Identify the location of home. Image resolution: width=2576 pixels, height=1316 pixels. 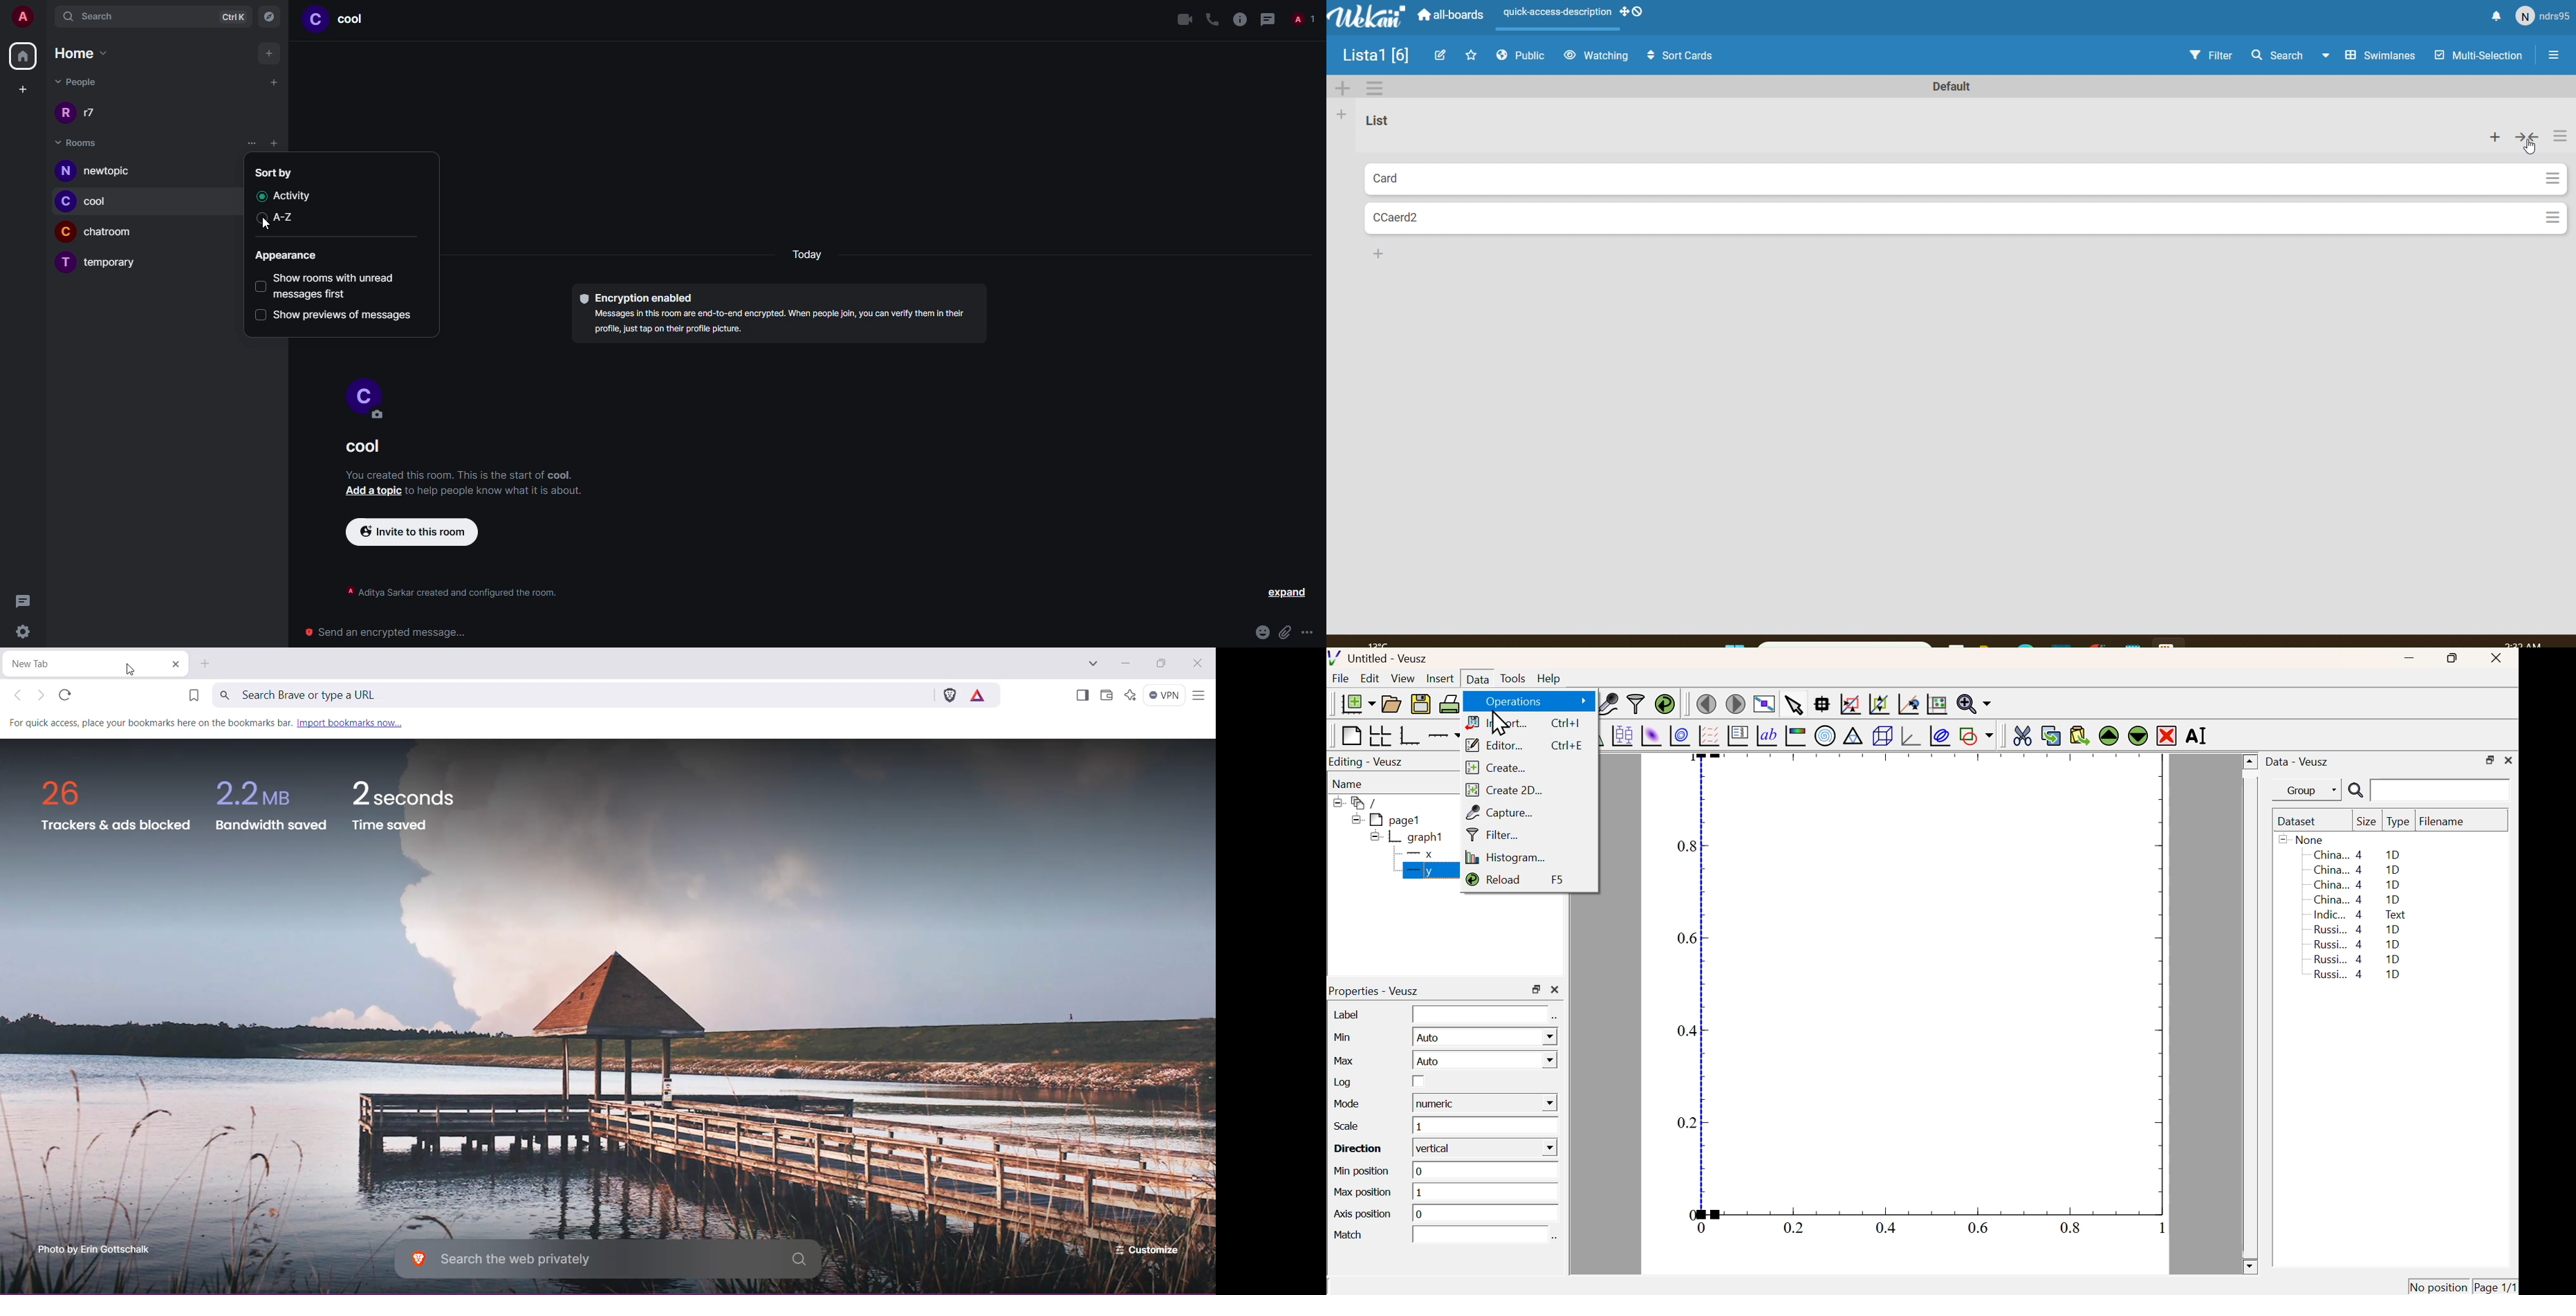
(21, 55).